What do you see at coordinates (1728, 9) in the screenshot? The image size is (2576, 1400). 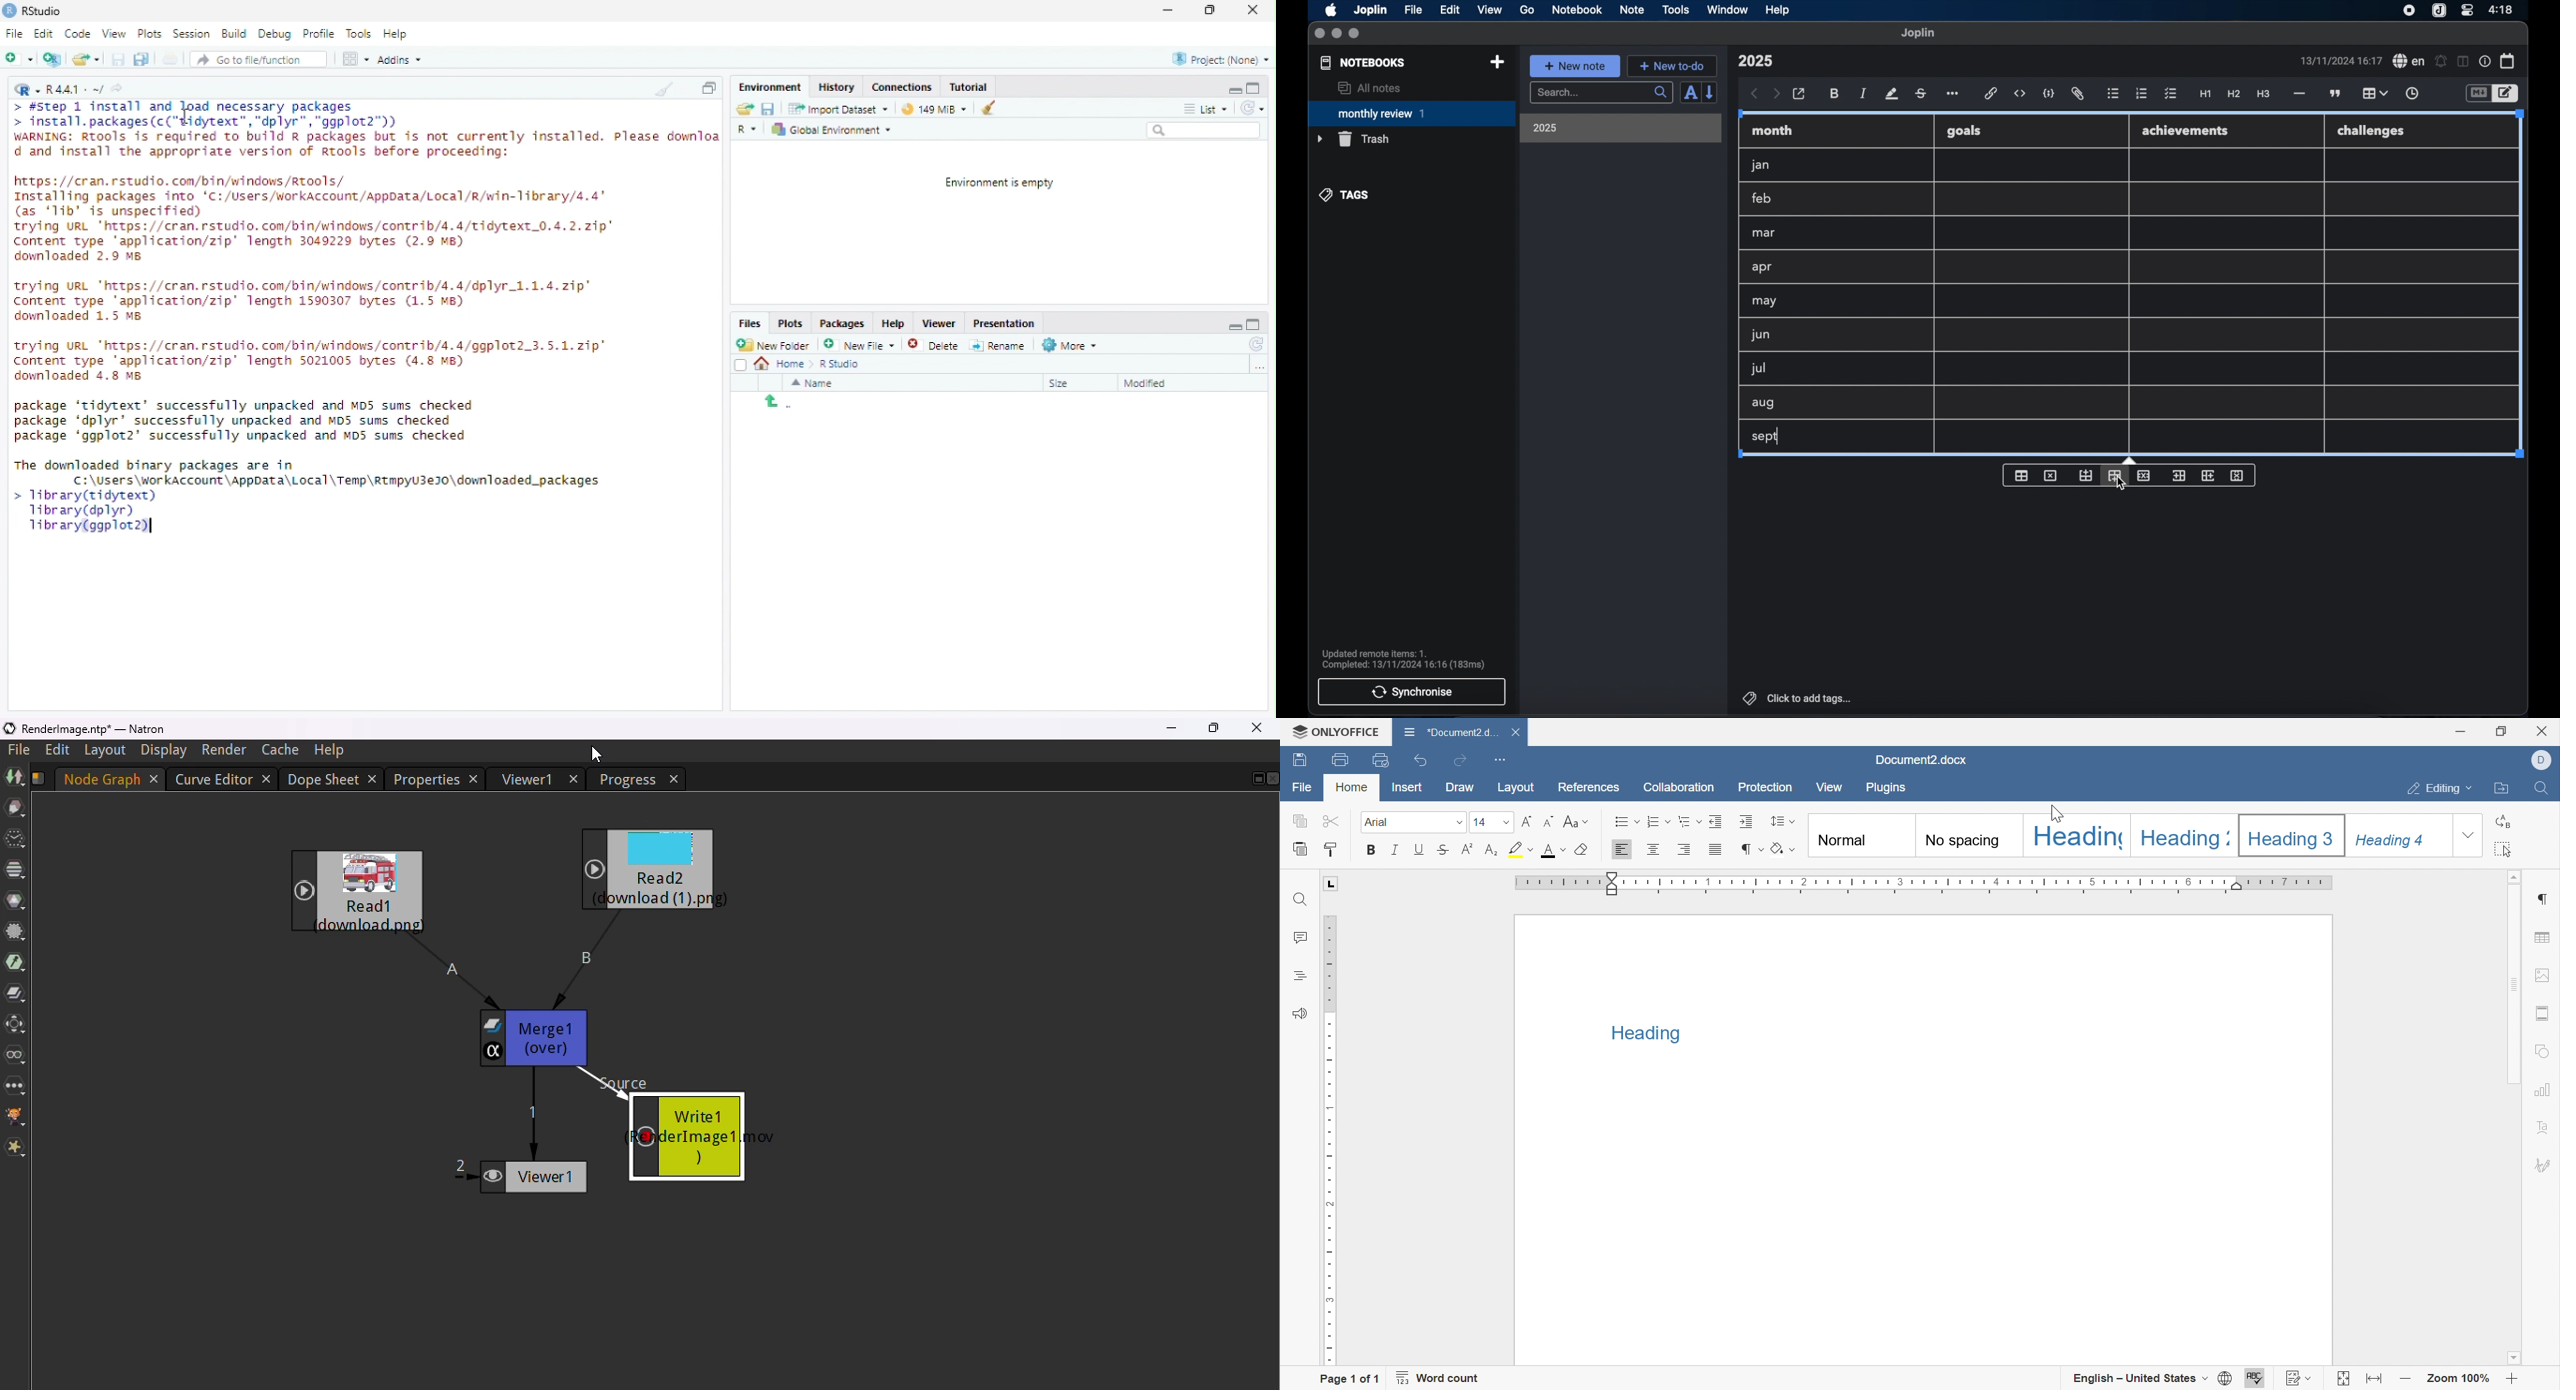 I see `window` at bounding box center [1728, 9].